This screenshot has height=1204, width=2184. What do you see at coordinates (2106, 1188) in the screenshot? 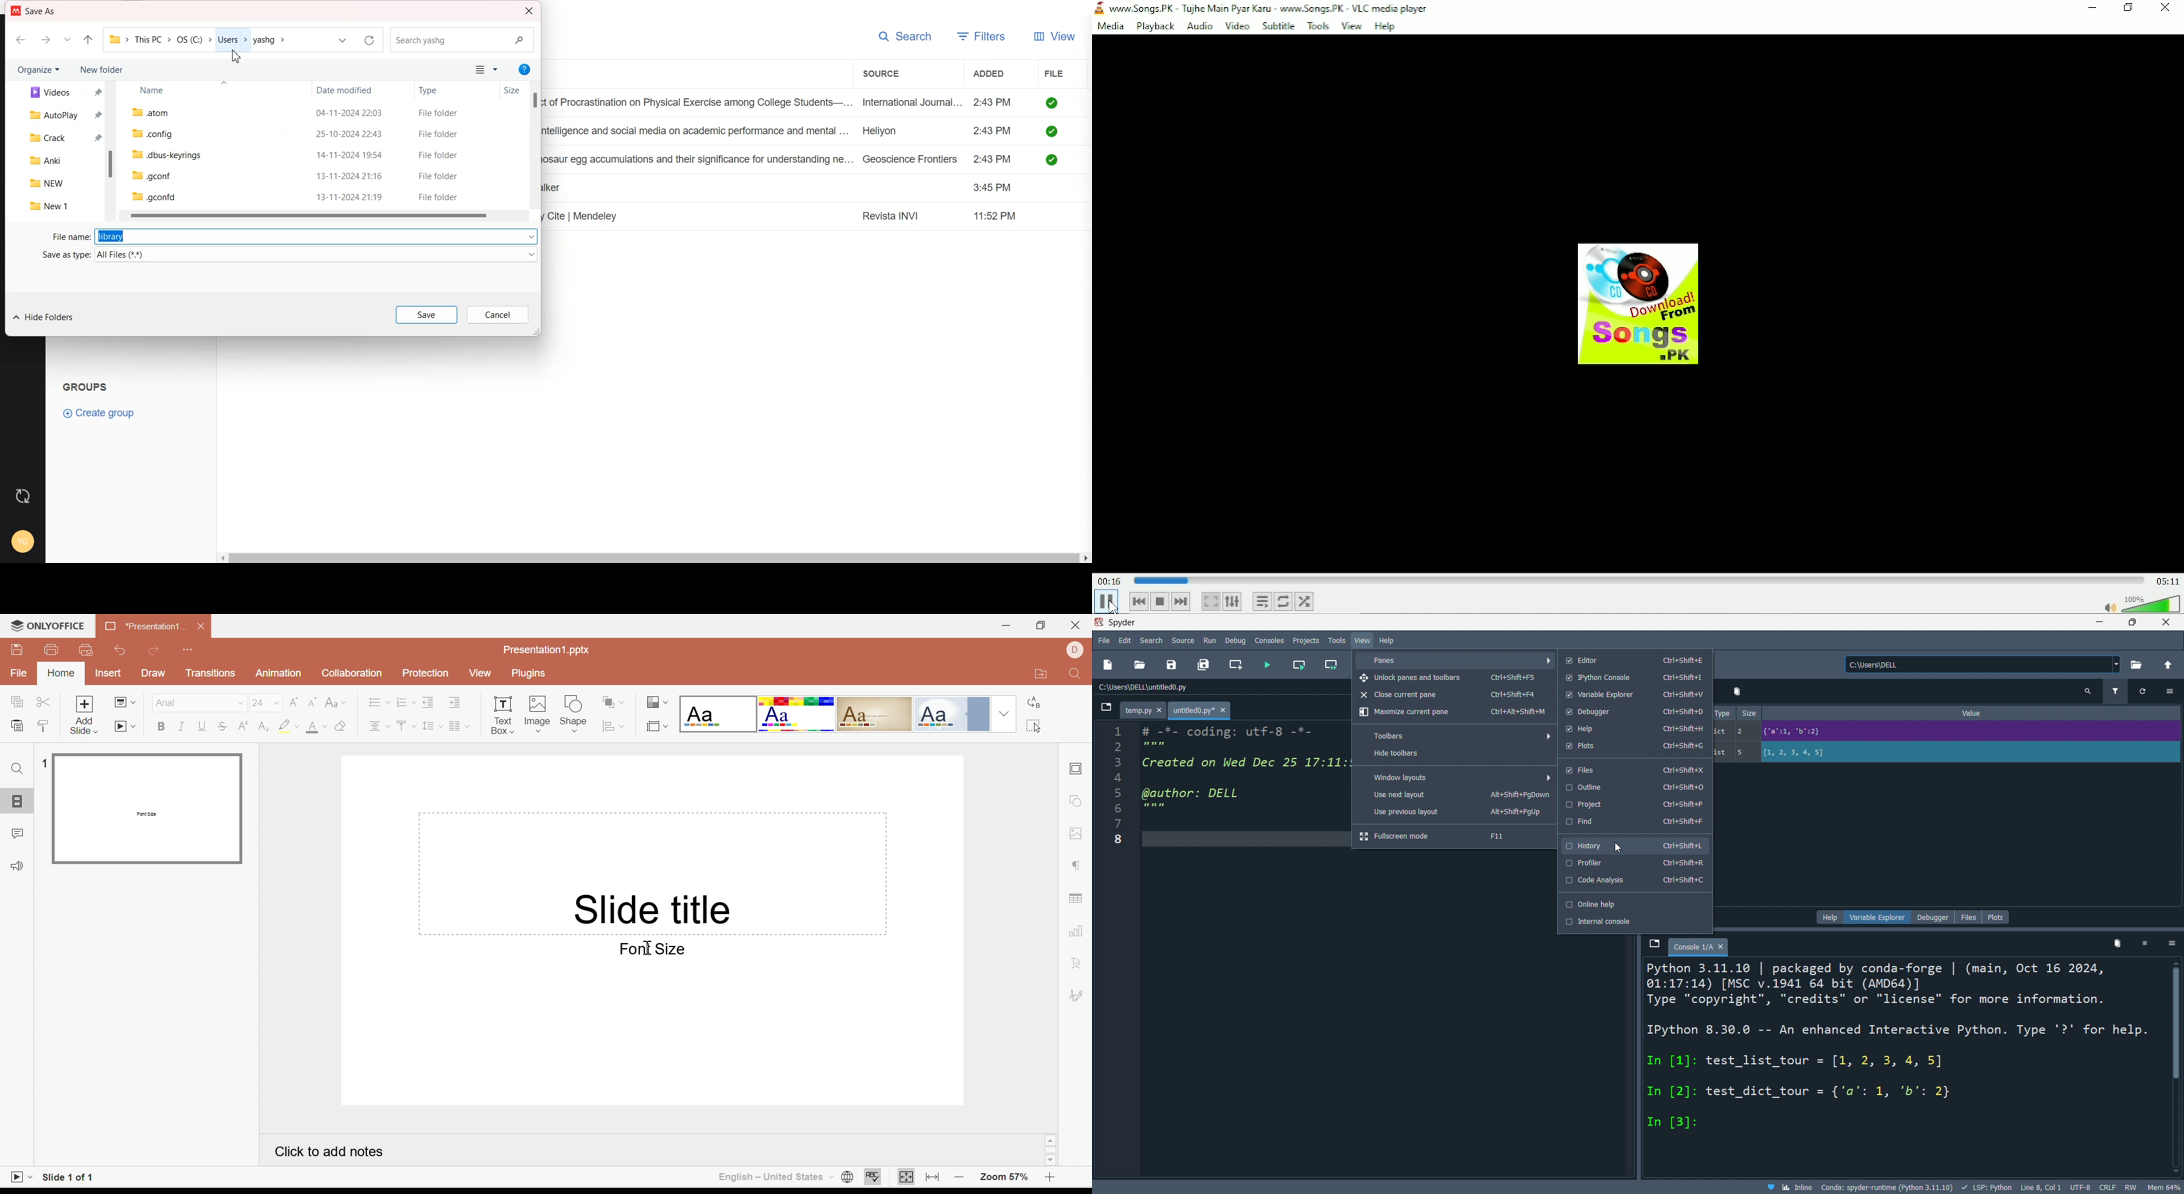
I see `crlf` at bounding box center [2106, 1188].